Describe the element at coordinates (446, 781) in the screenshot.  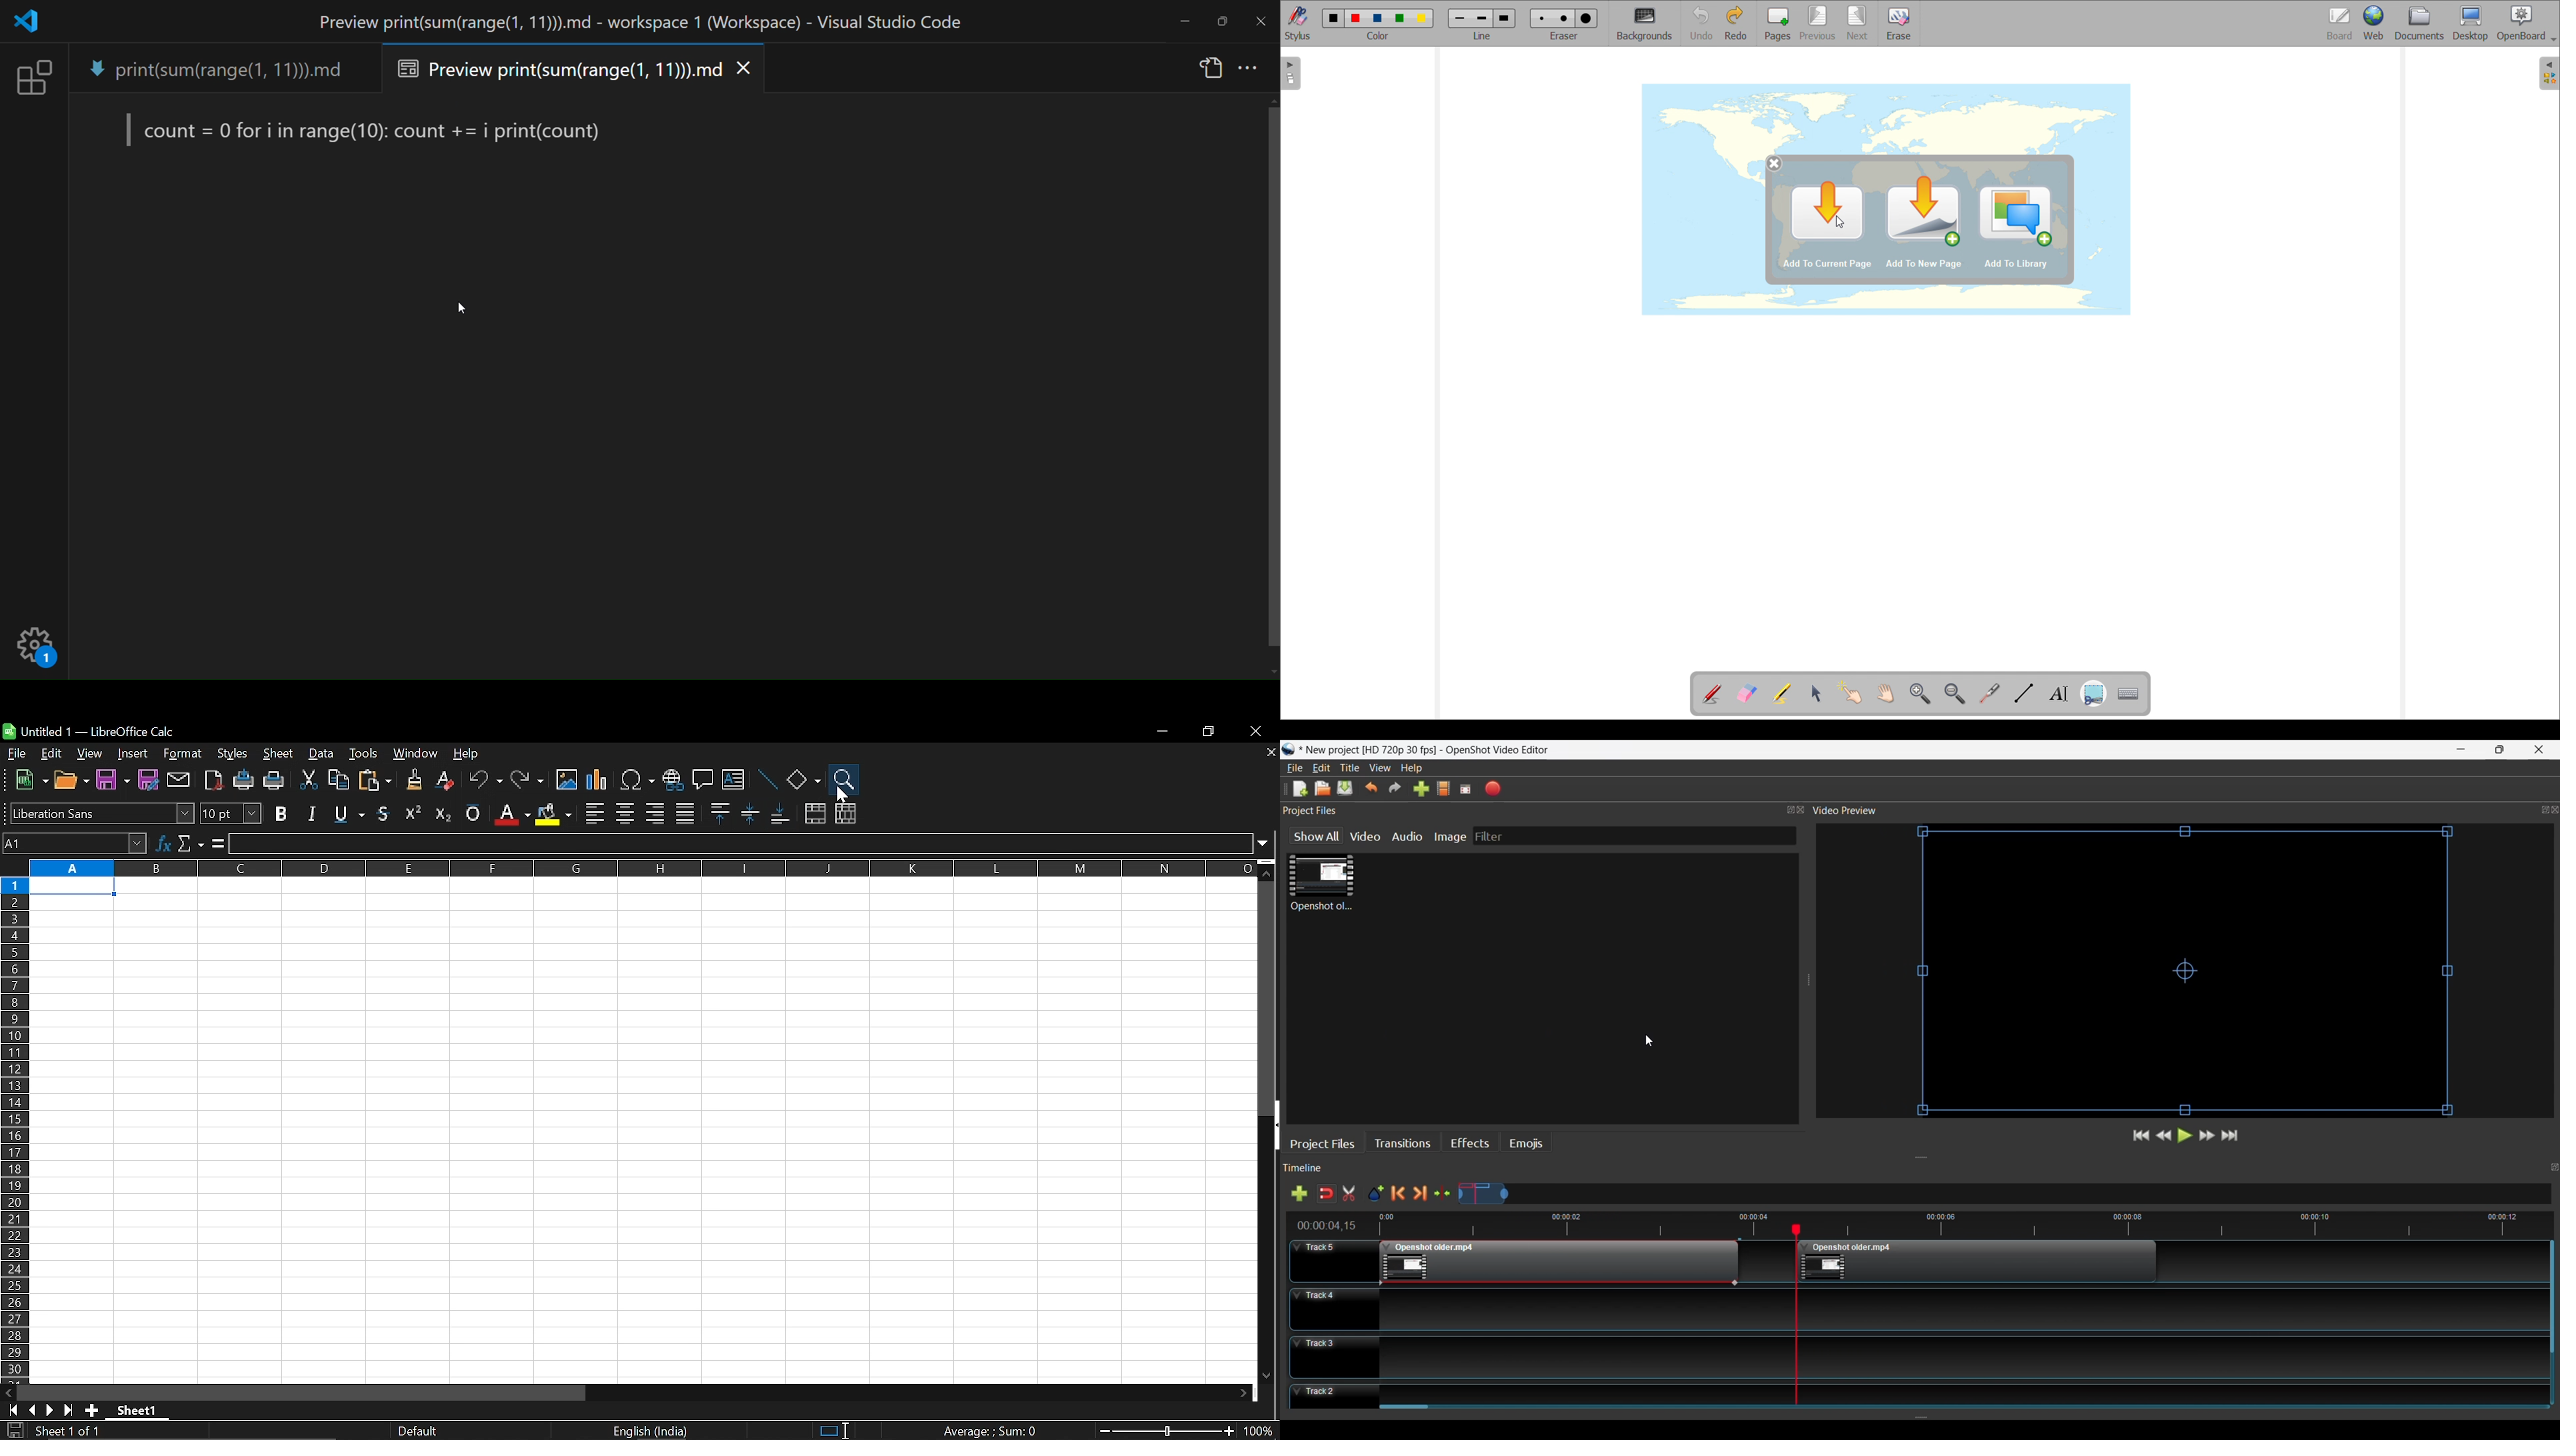
I see `eraser` at that location.